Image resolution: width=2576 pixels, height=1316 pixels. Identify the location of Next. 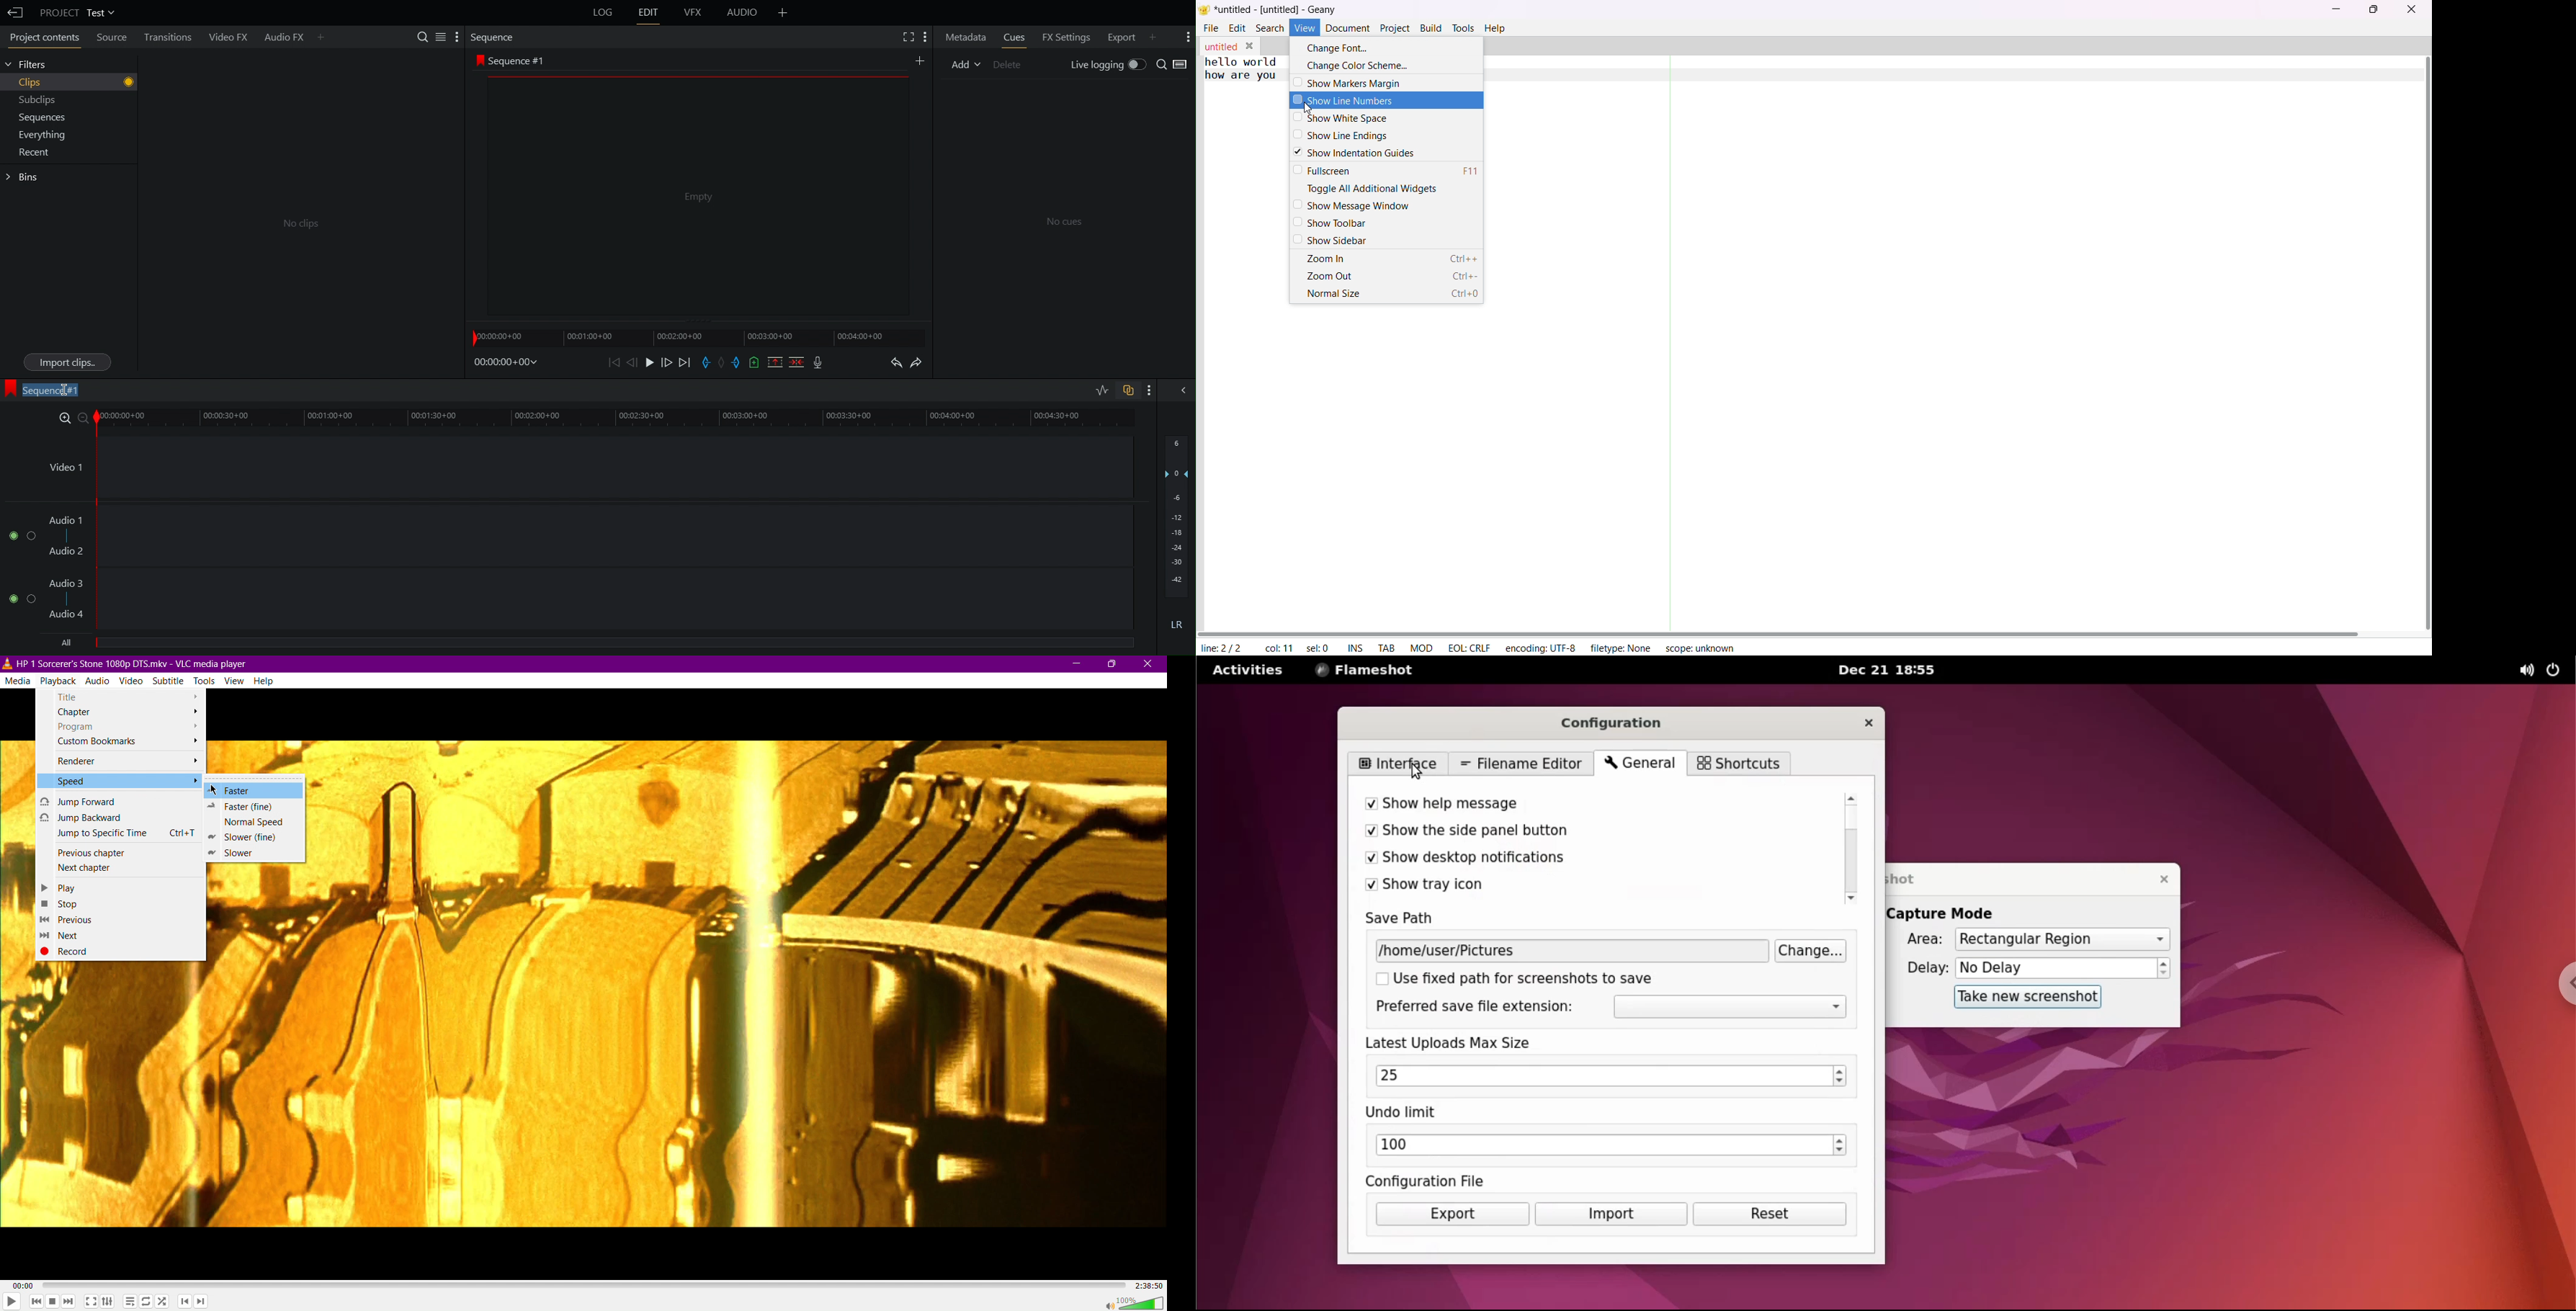
(63, 935).